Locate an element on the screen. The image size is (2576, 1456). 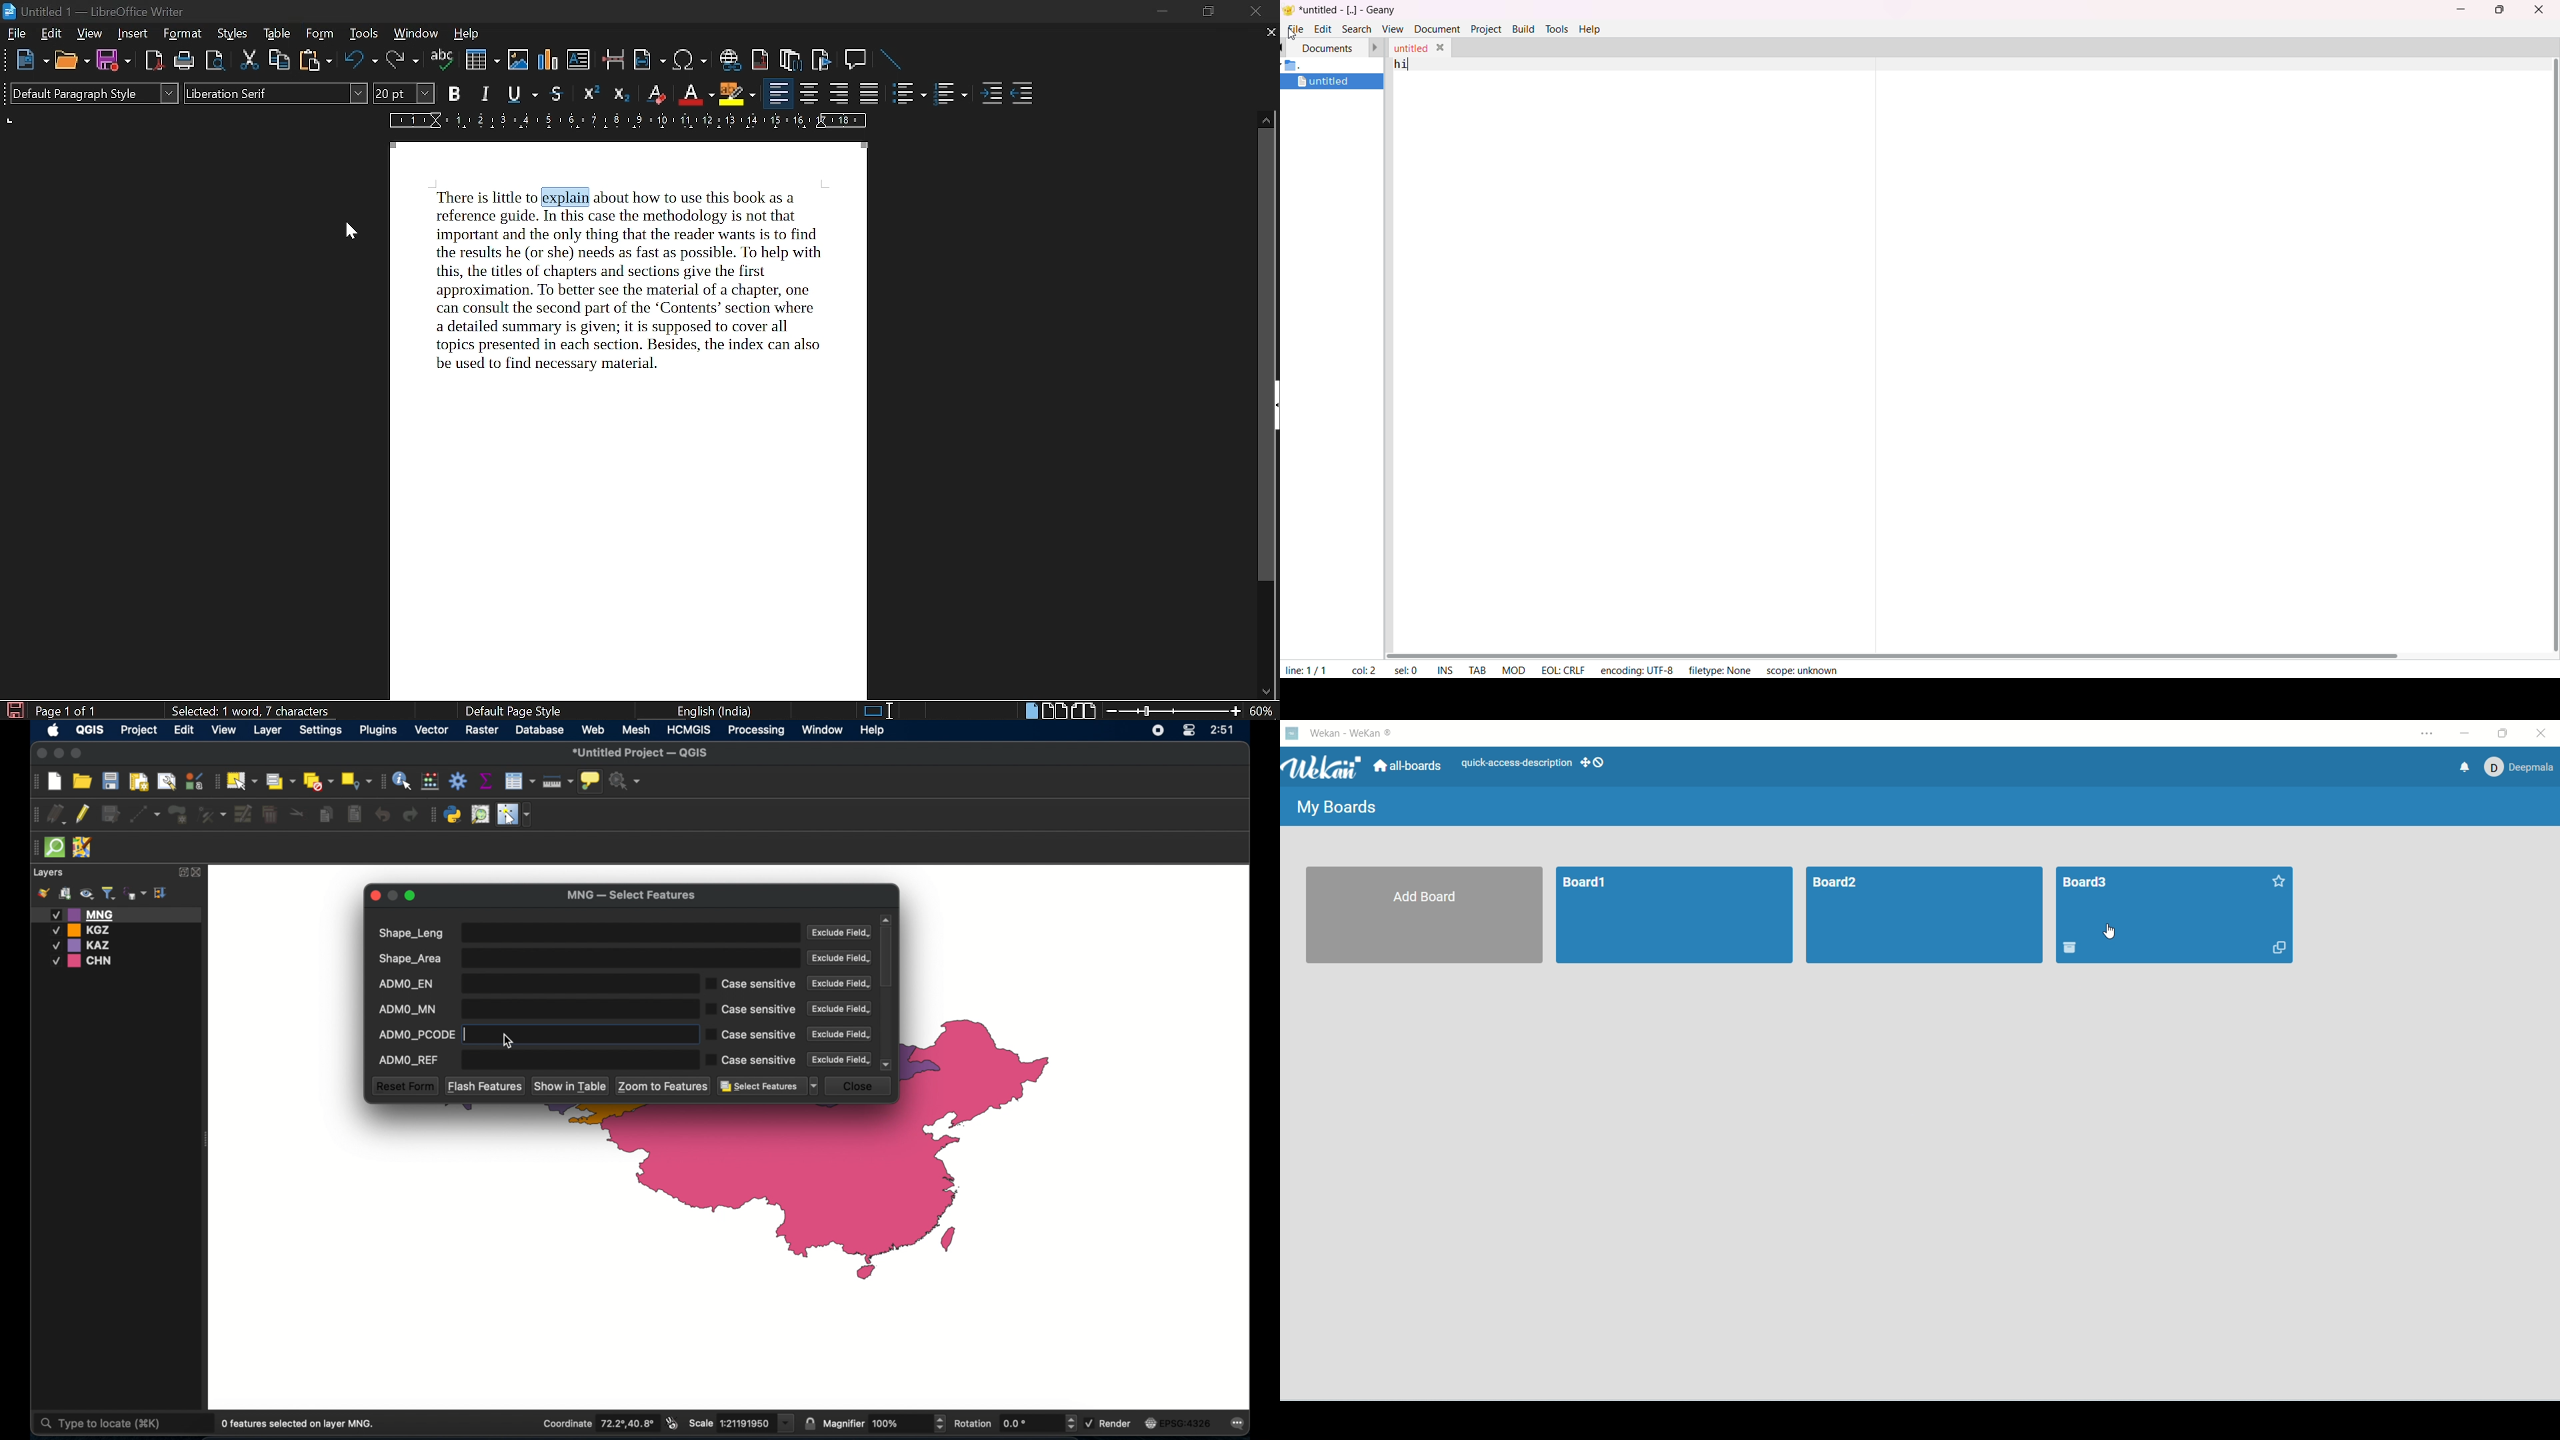
cursor is located at coordinates (350, 231).